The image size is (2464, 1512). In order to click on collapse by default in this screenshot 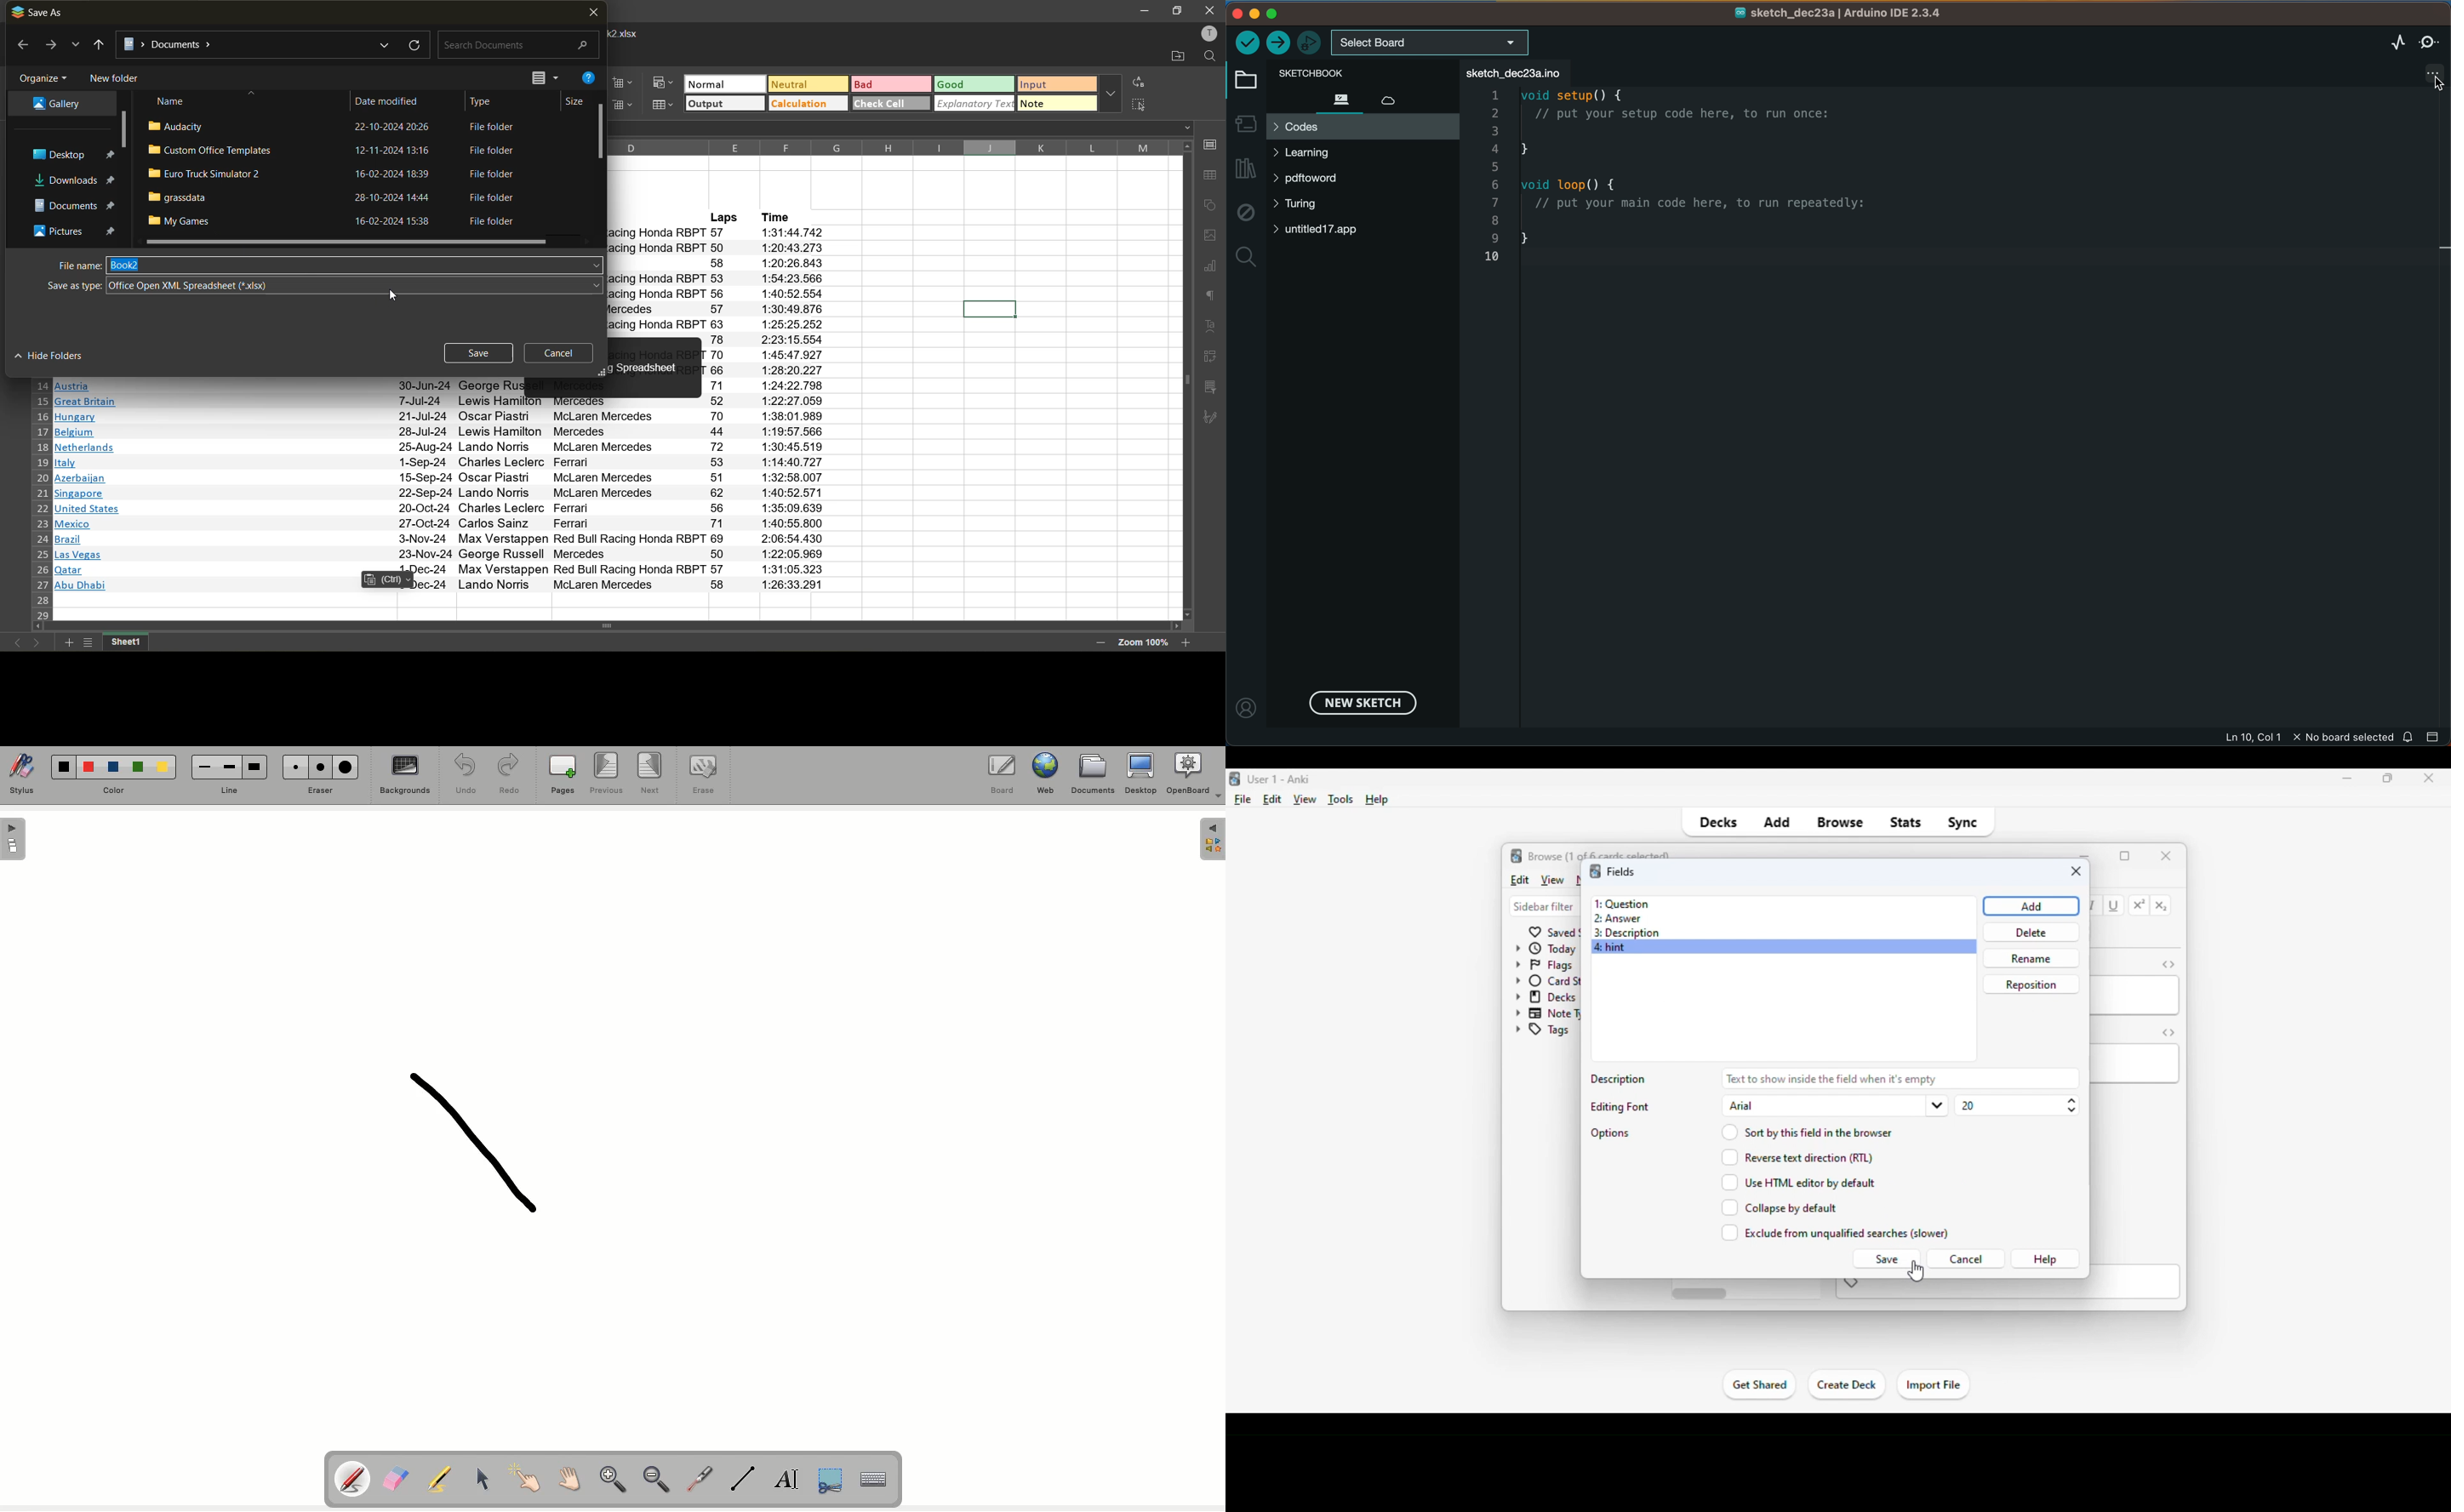, I will do `click(1780, 1208)`.